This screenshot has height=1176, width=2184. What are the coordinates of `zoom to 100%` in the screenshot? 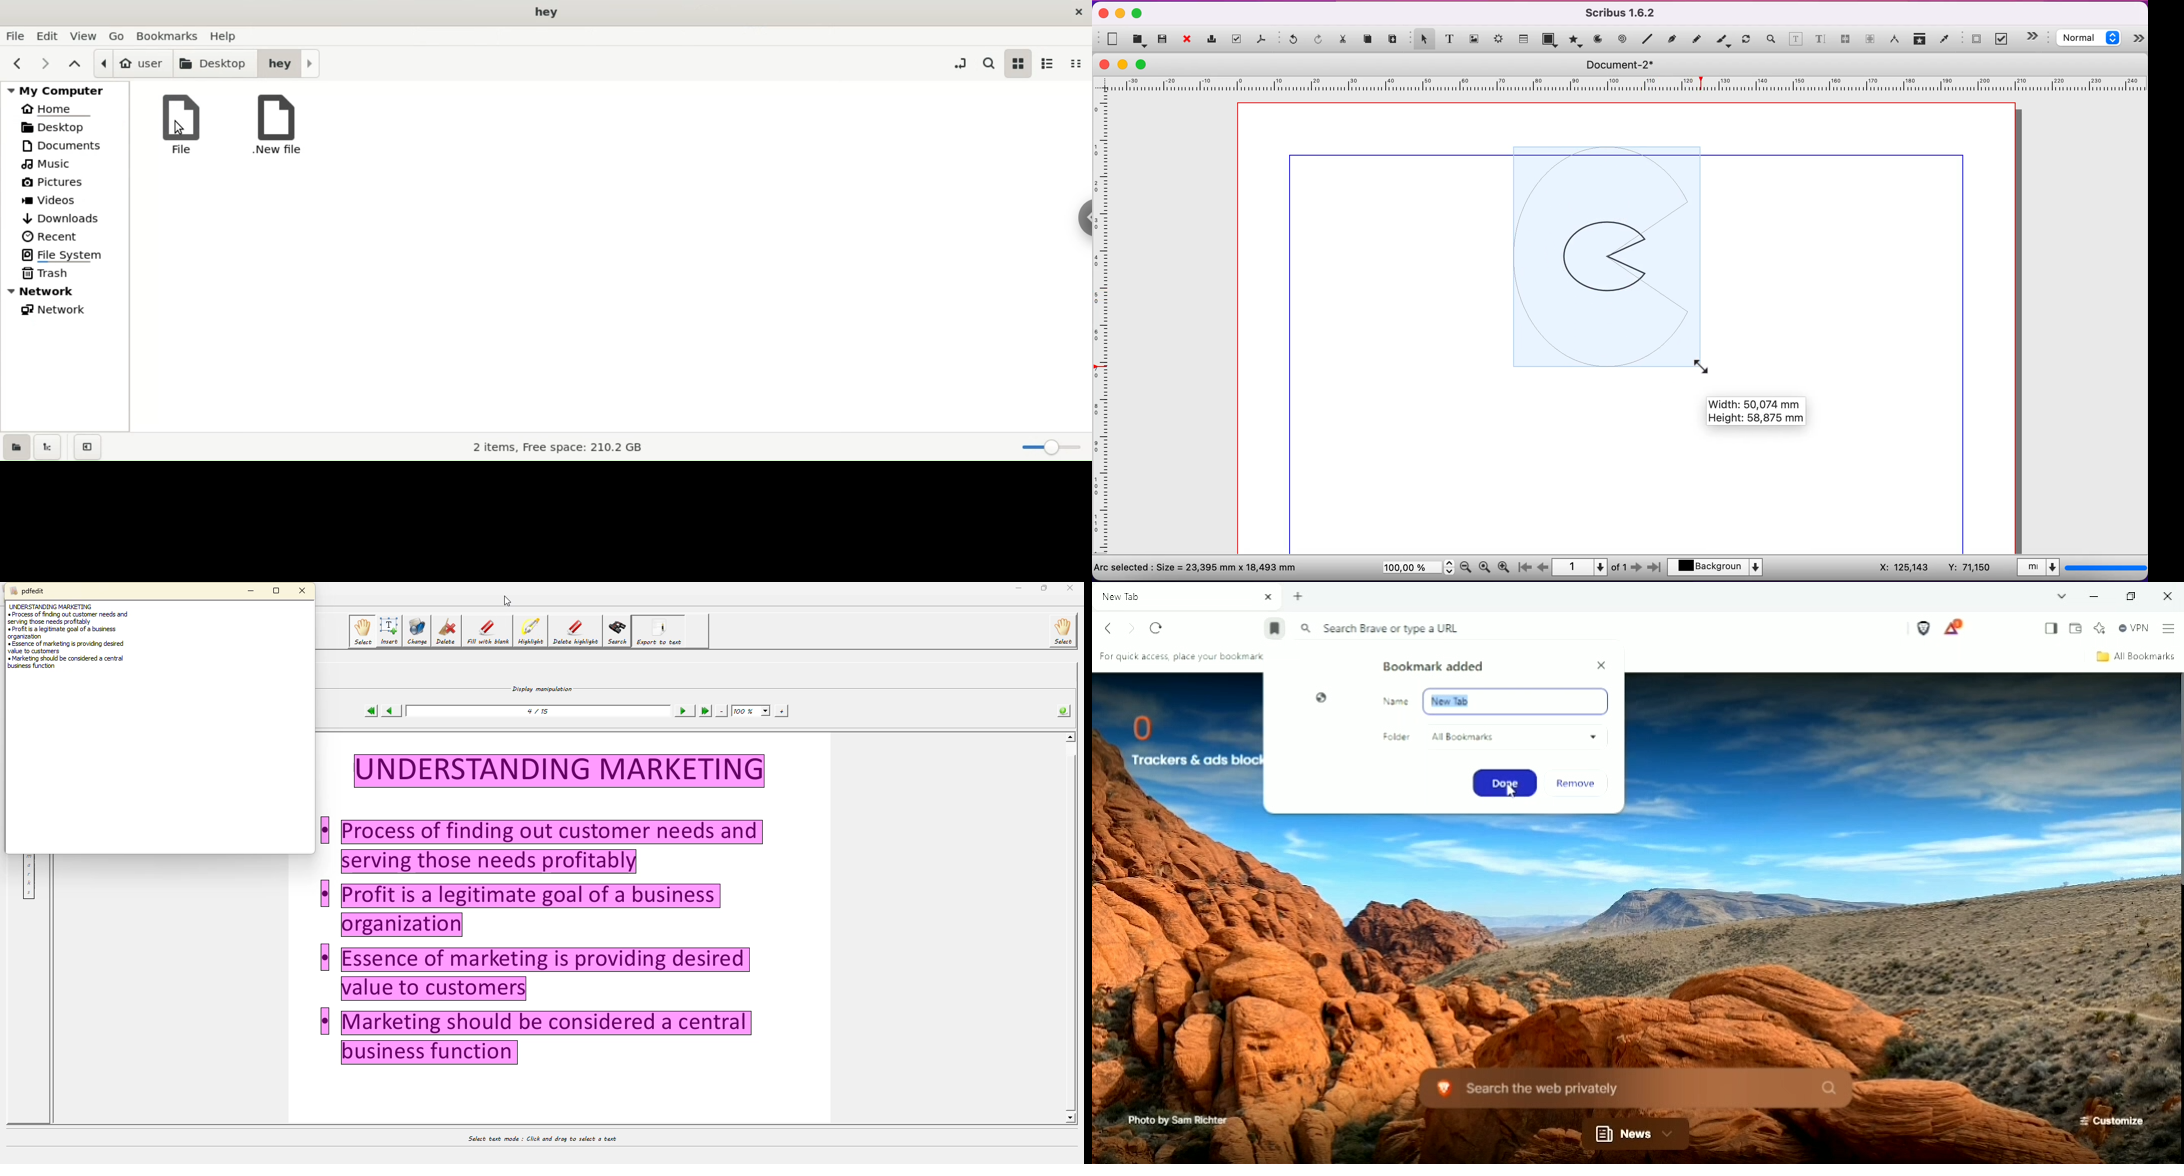 It's located at (1485, 569).